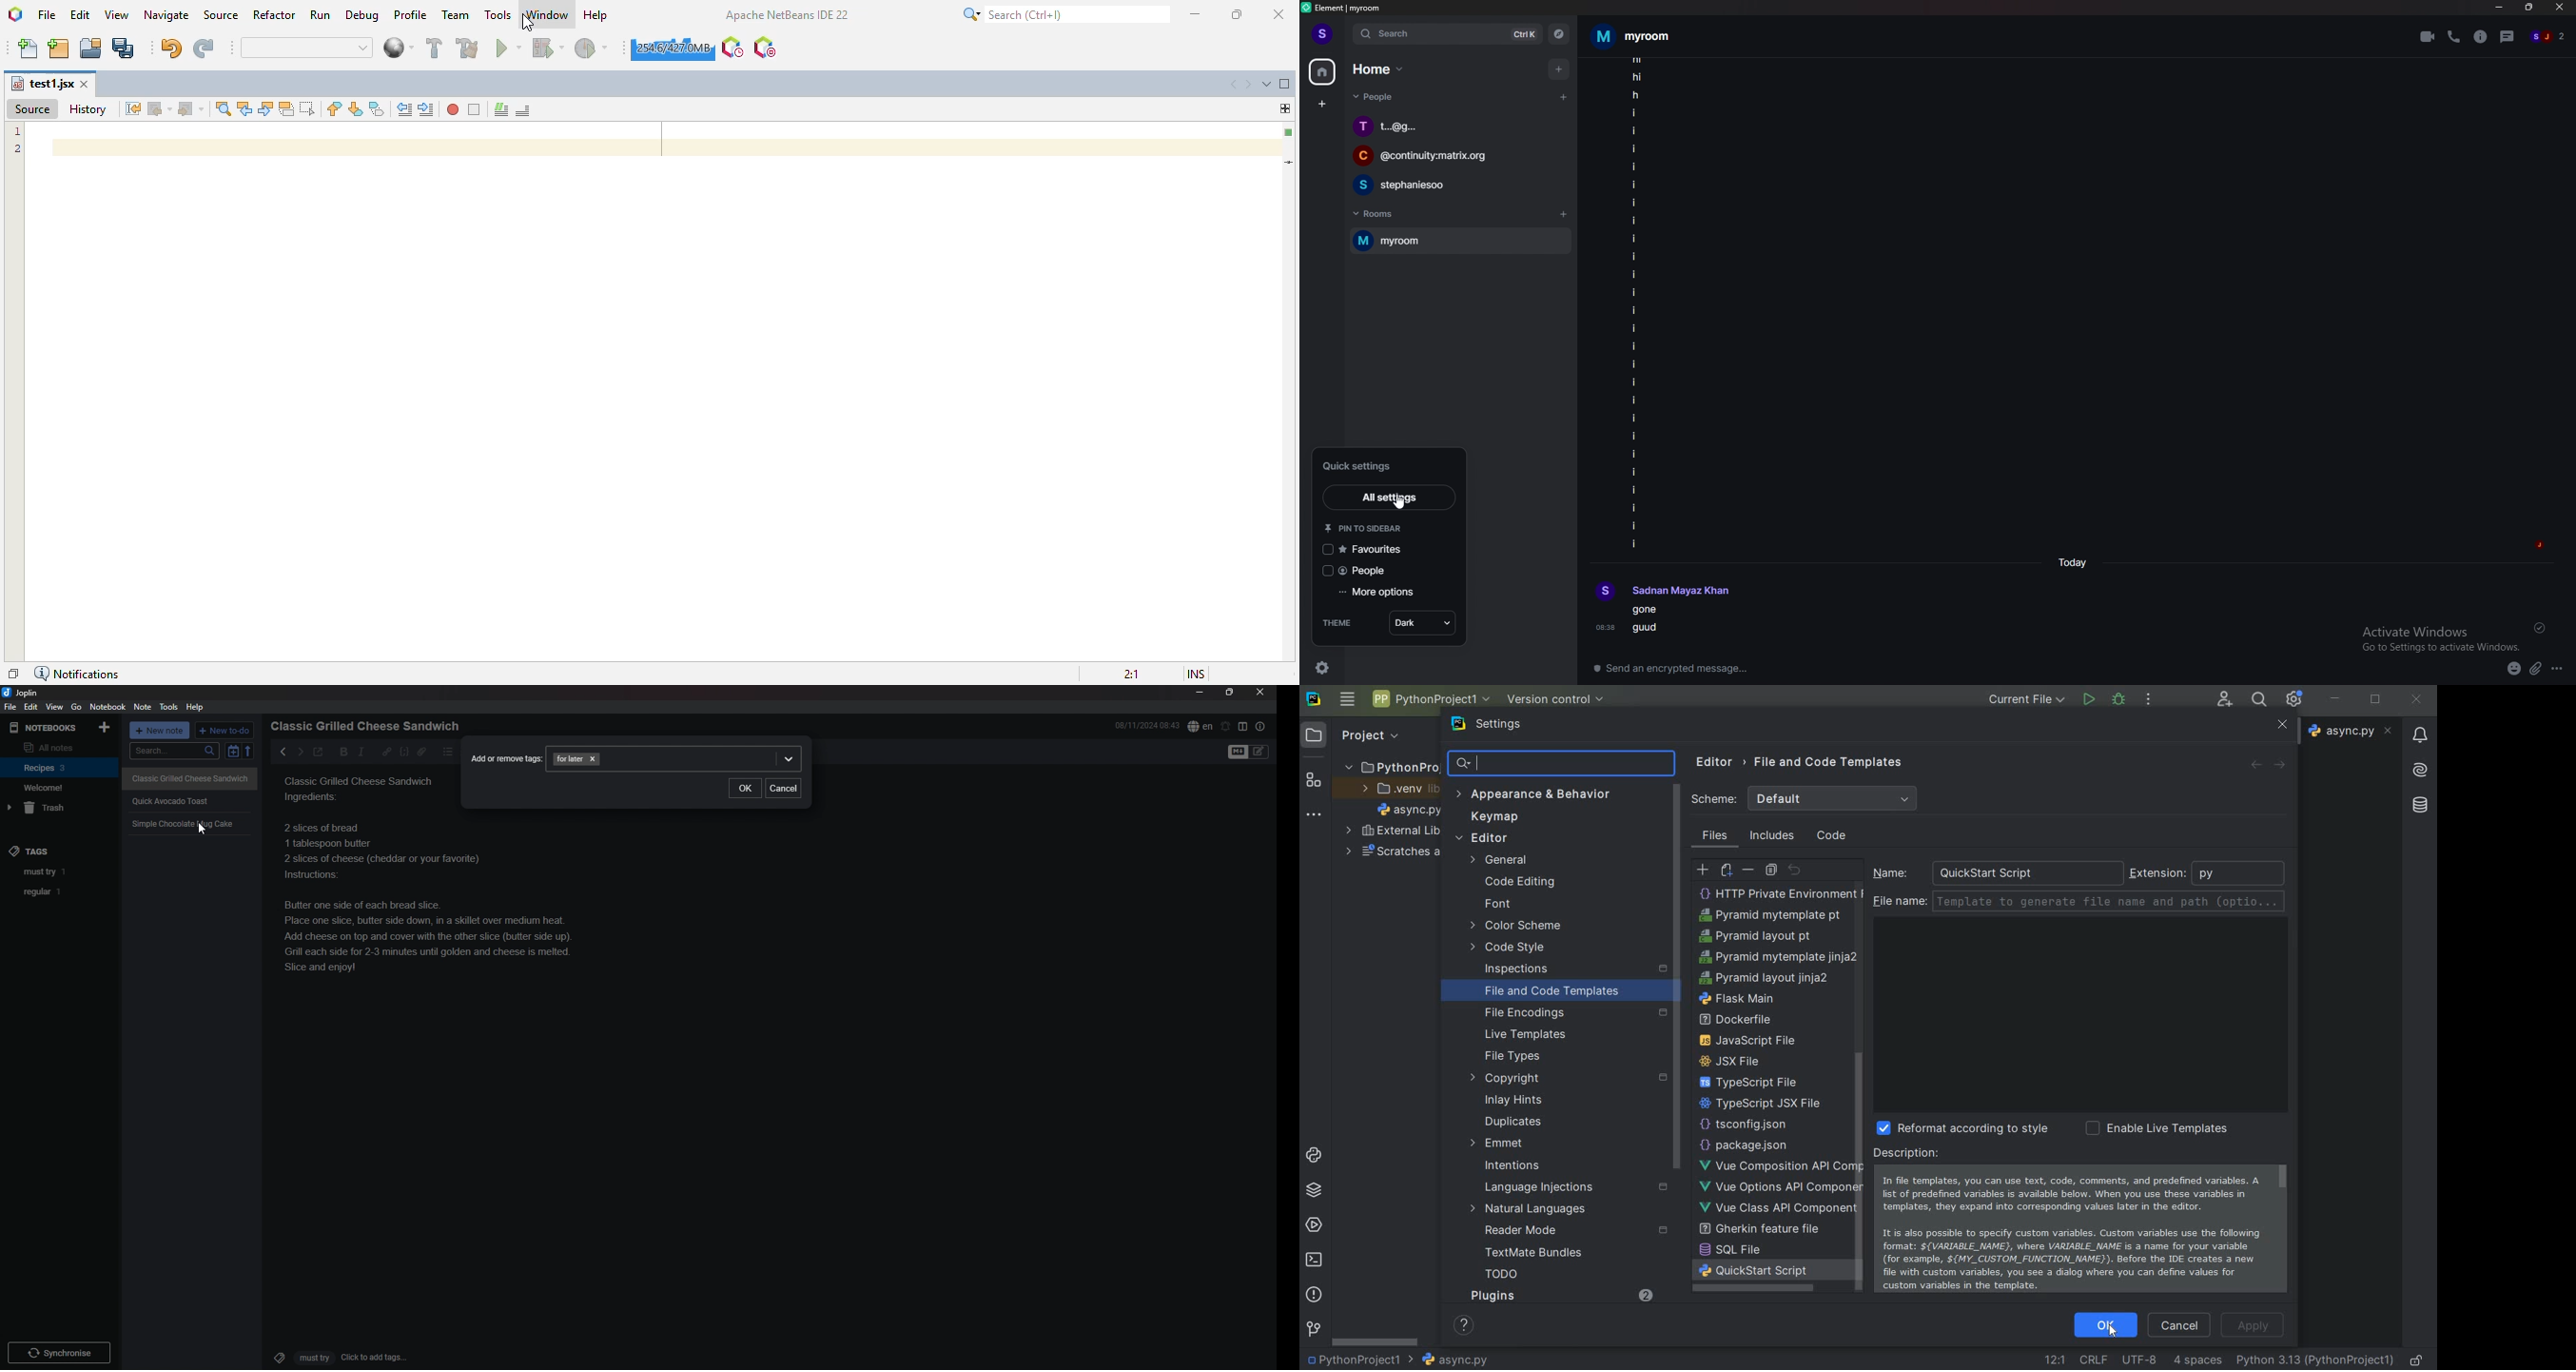  What do you see at coordinates (1455, 158) in the screenshot?
I see `chat` at bounding box center [1455, 158].